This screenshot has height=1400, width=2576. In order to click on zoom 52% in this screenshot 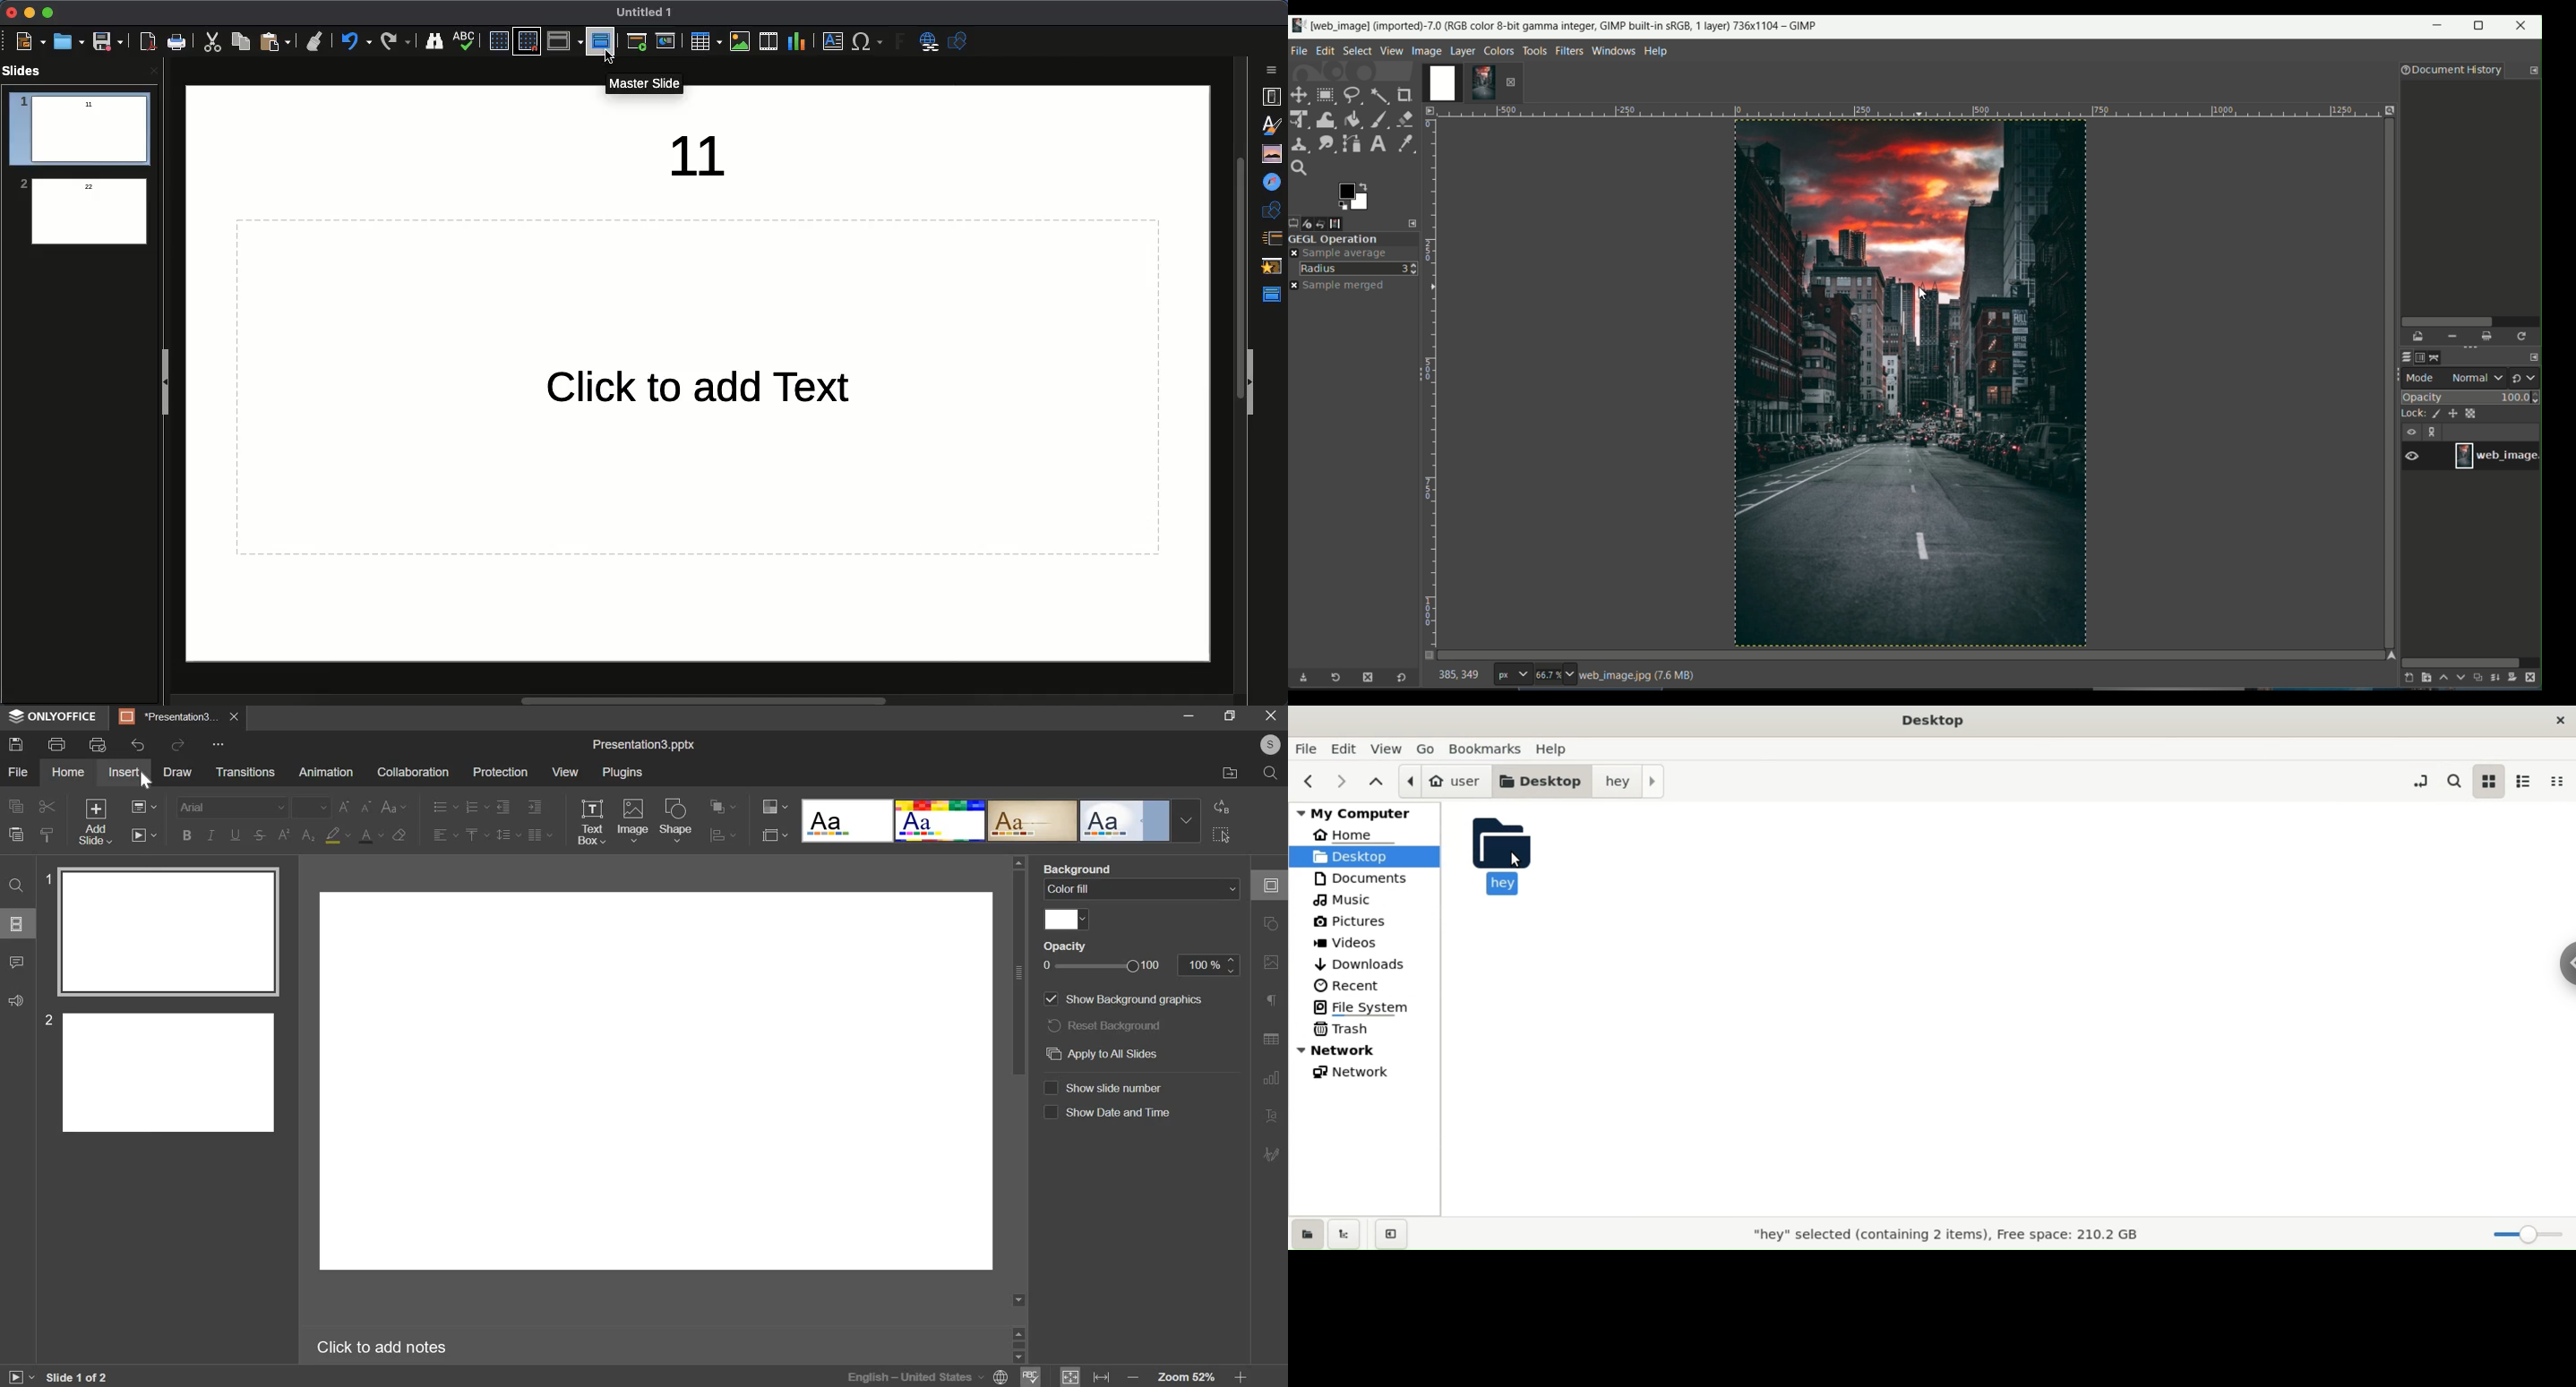, I will do `click(1185, 1378)`.